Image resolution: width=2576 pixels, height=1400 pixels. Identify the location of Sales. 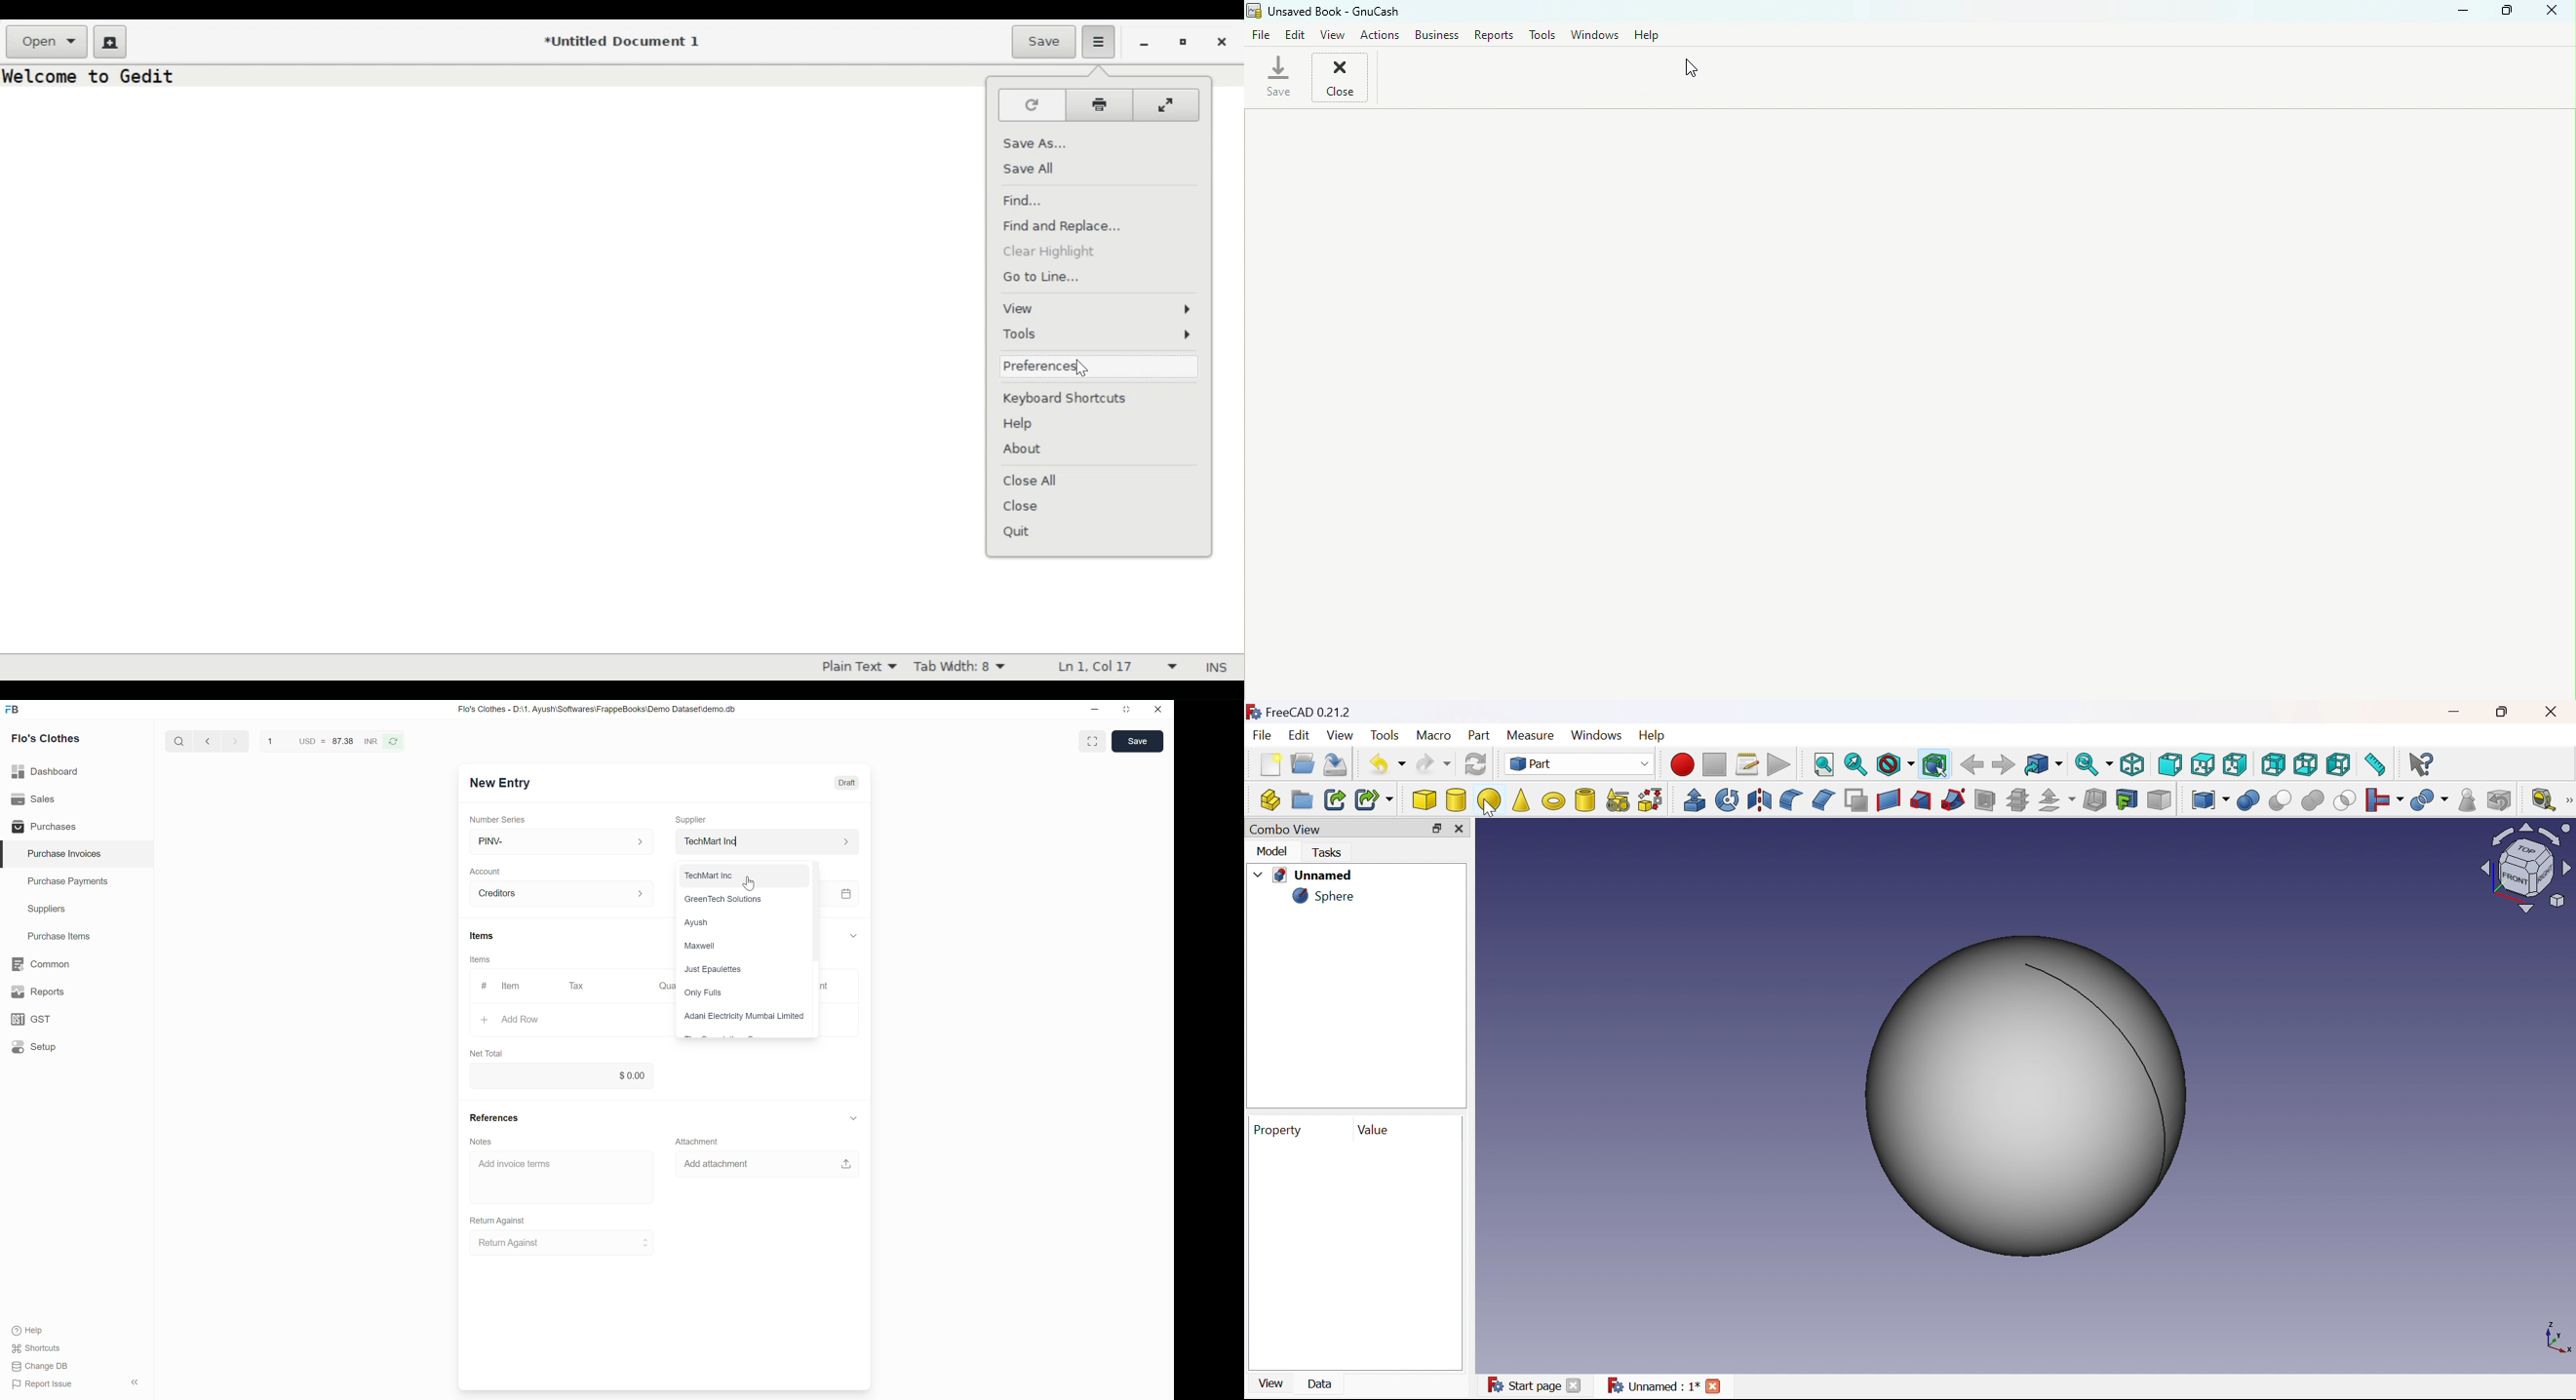
(35, 799).